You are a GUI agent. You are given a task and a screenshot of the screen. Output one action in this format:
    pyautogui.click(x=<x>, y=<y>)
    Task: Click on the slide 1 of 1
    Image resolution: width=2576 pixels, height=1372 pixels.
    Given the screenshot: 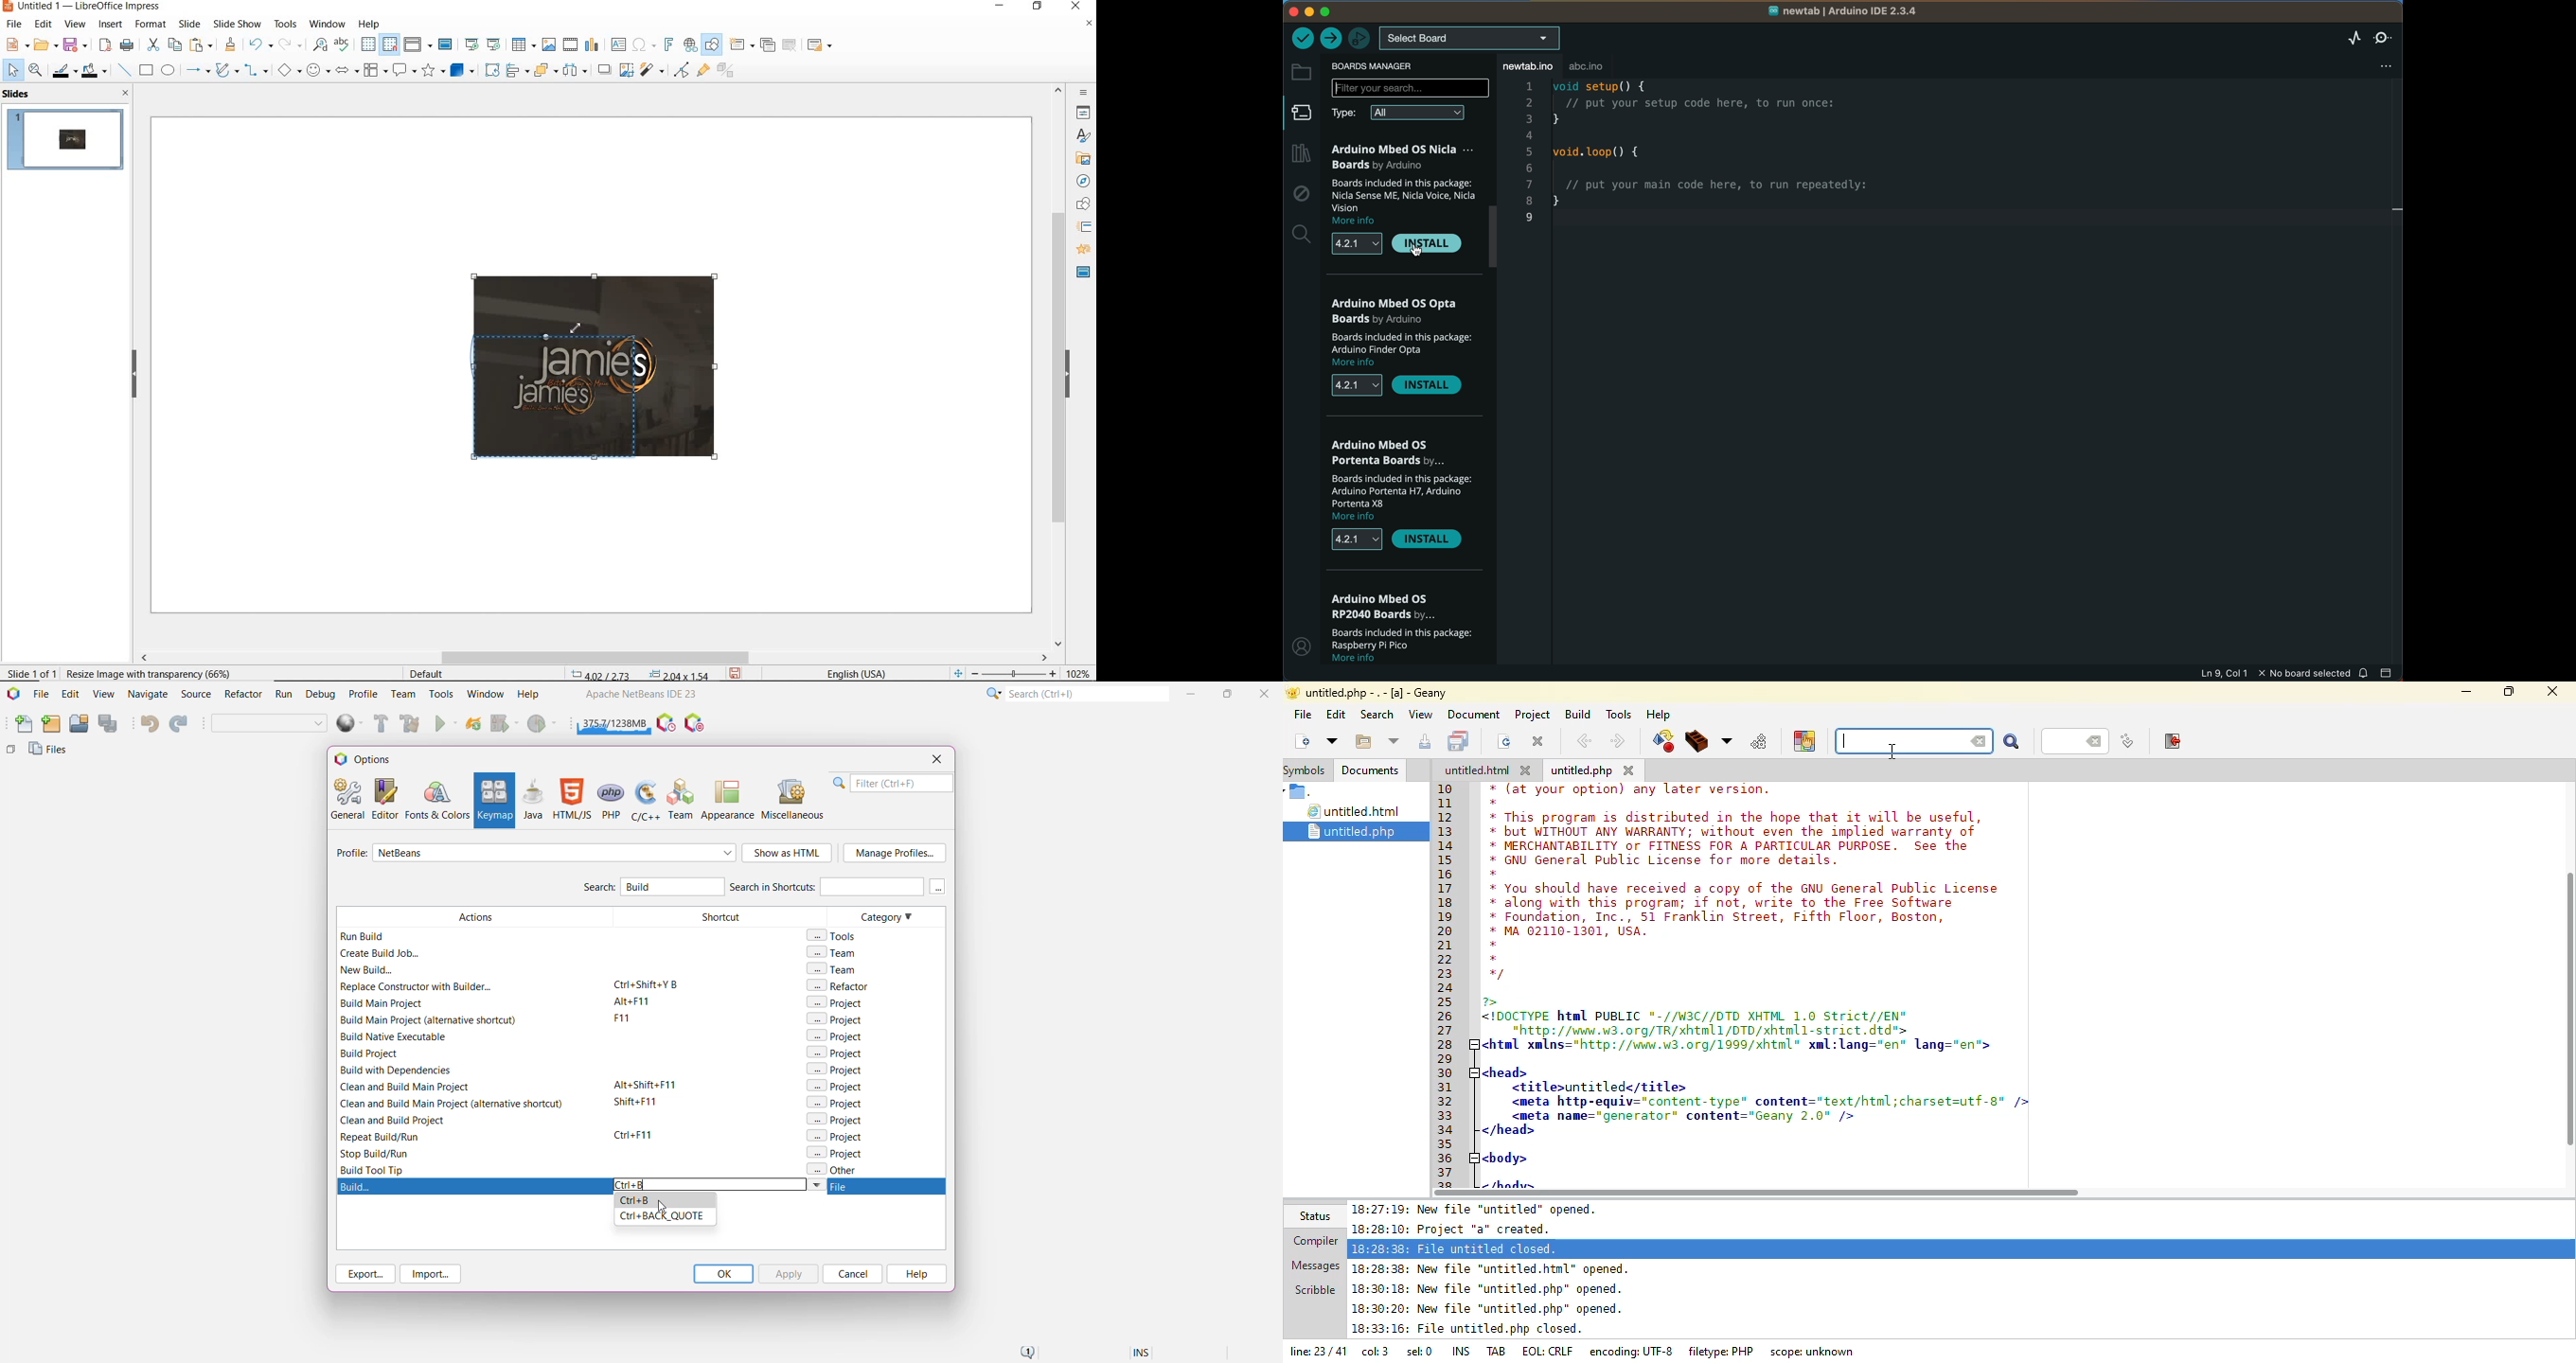 What is the action you would take?
    pyautogui.click(x=33, y=670)
    